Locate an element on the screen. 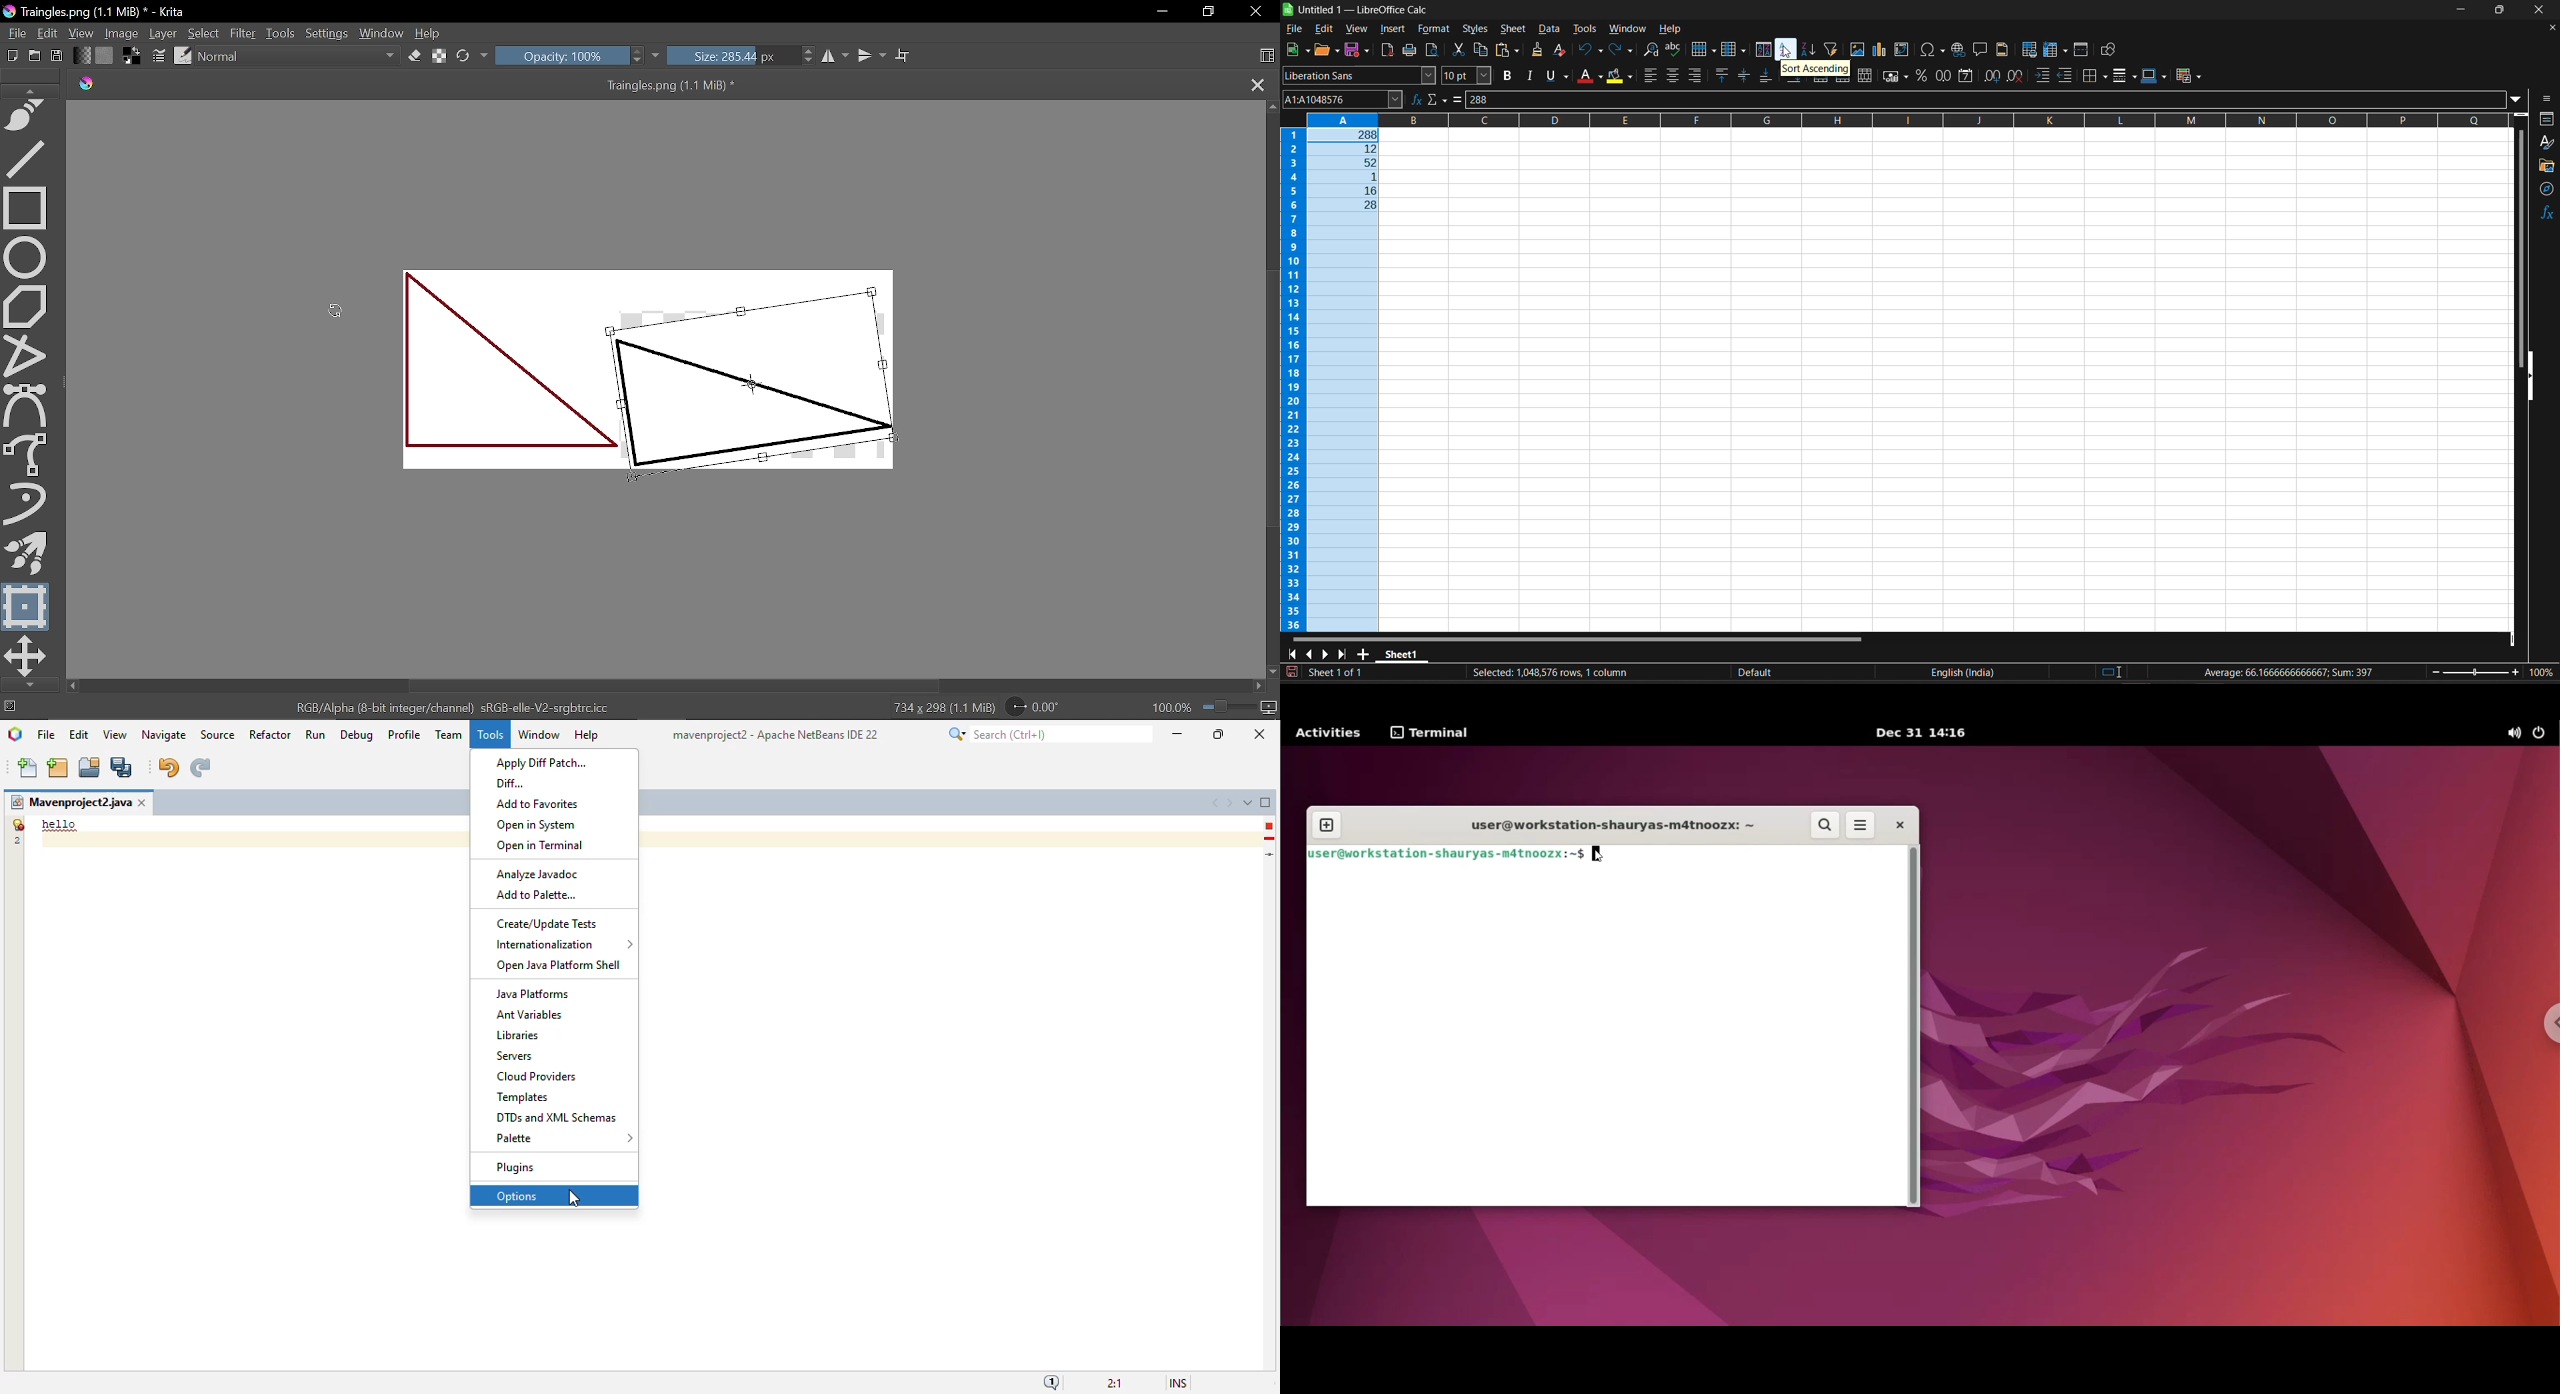 Image resolution: width=2576 pixels, height=1400 pixels. minimize is located at coordinates (1179, 734).